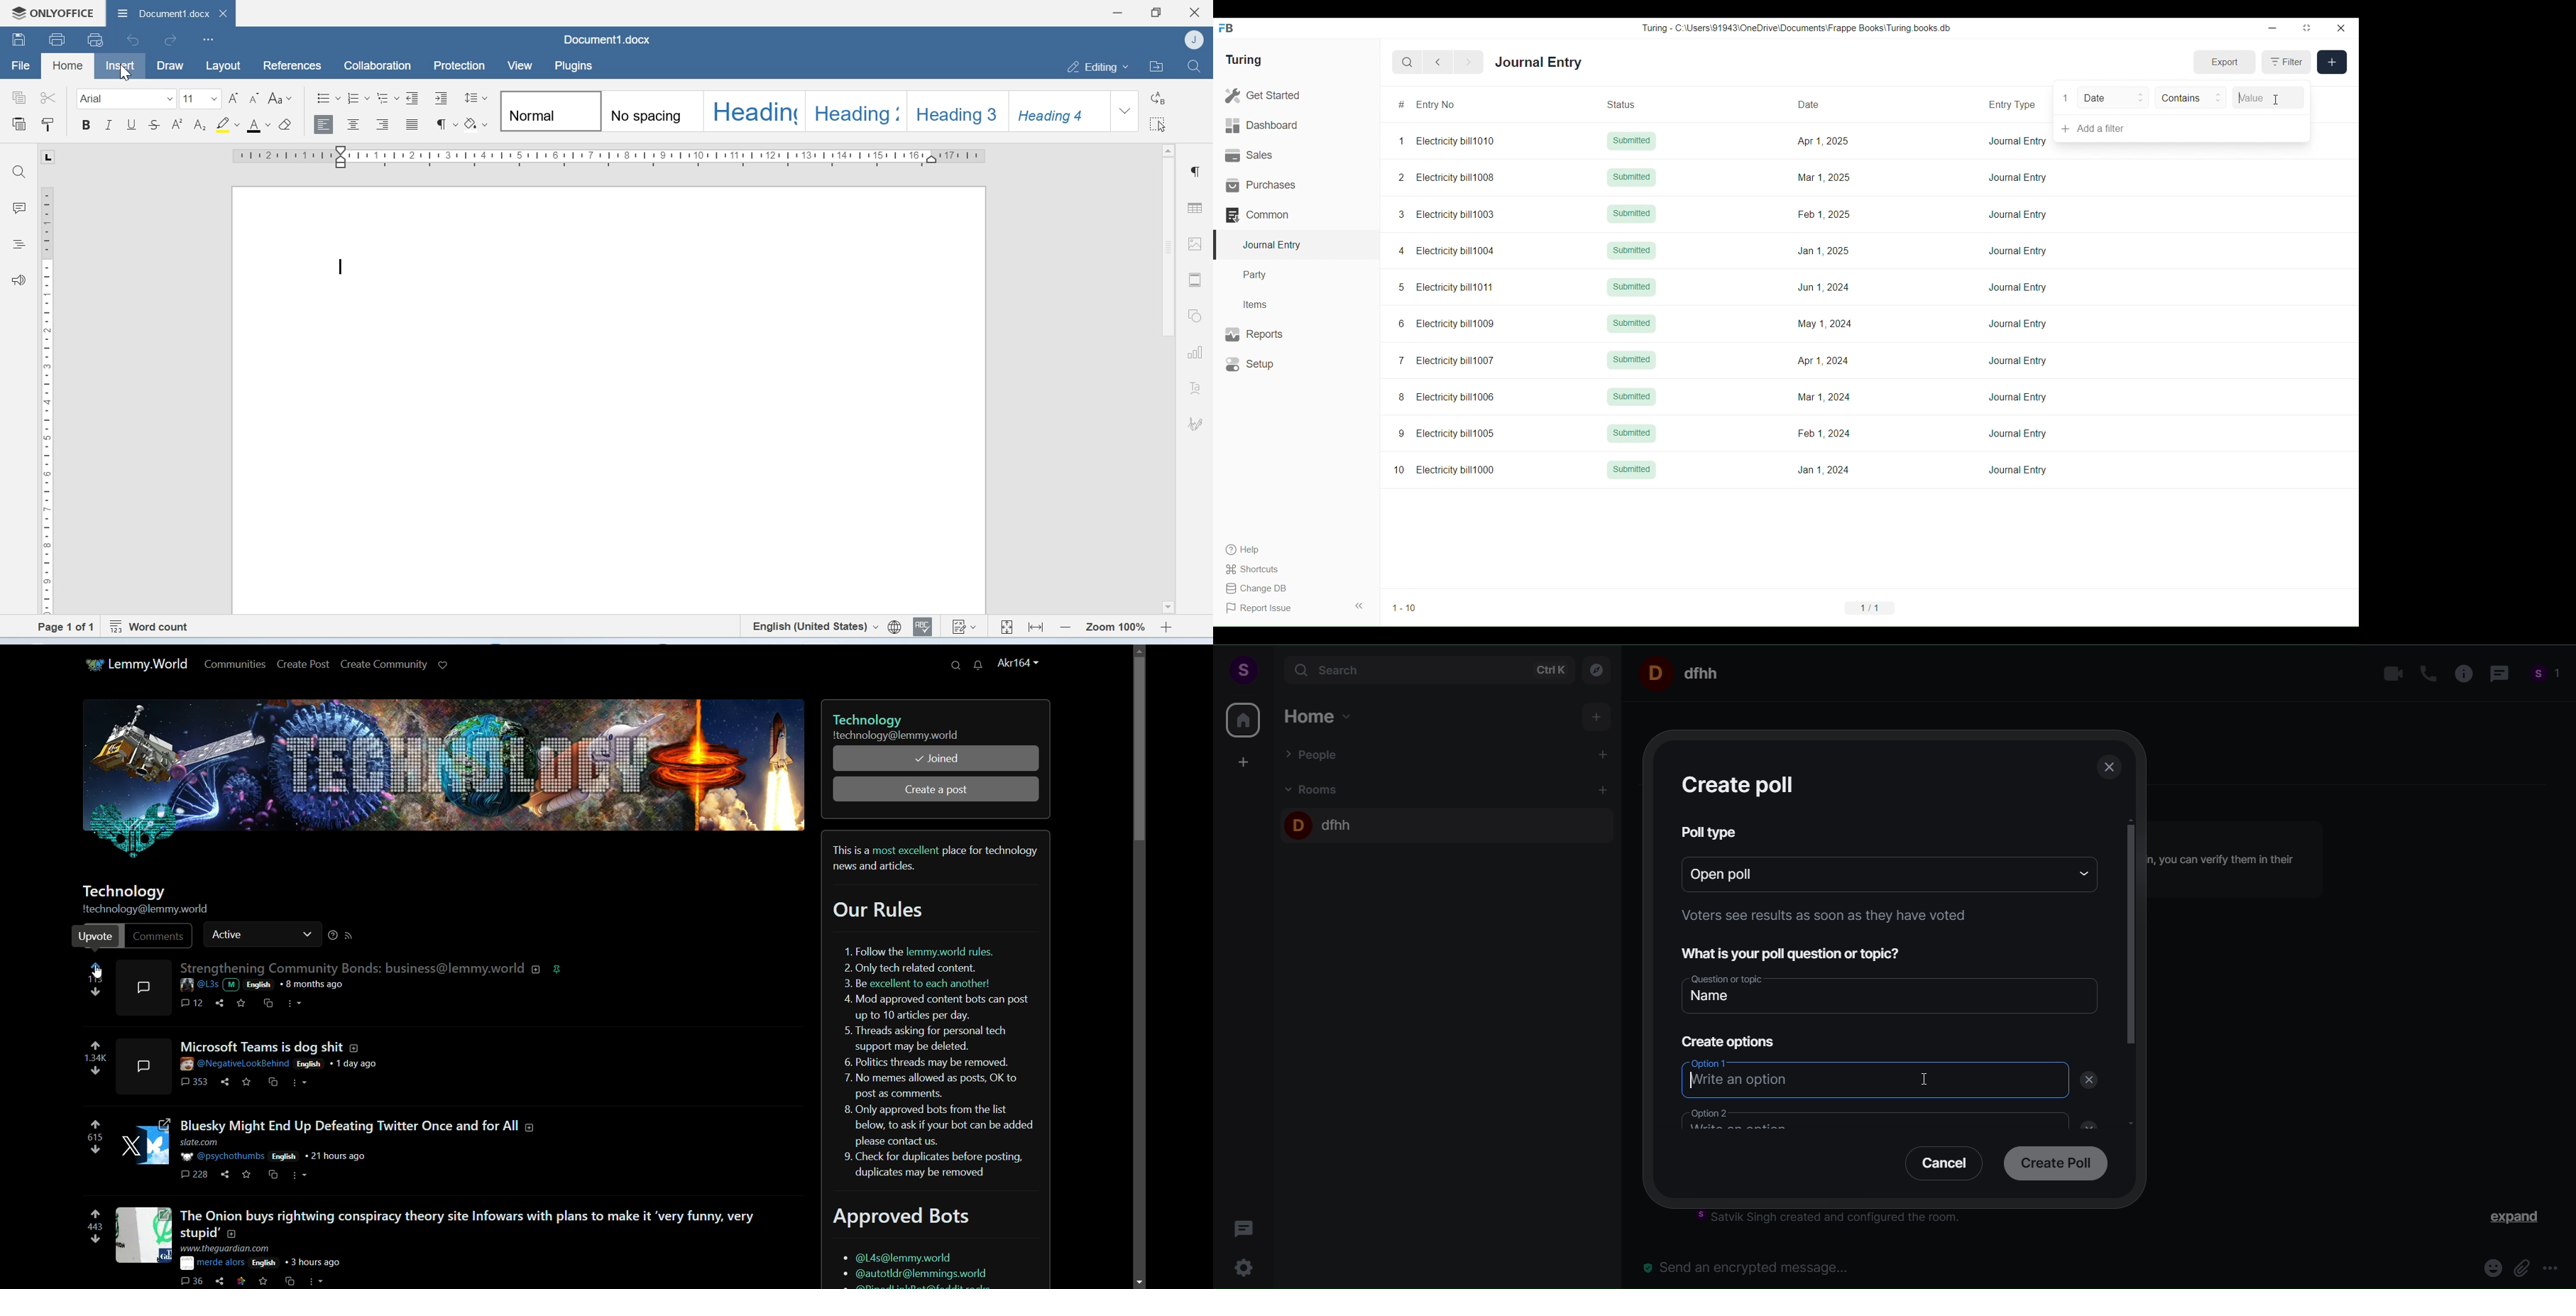  I want to click on Set text language, so click(815, 626).